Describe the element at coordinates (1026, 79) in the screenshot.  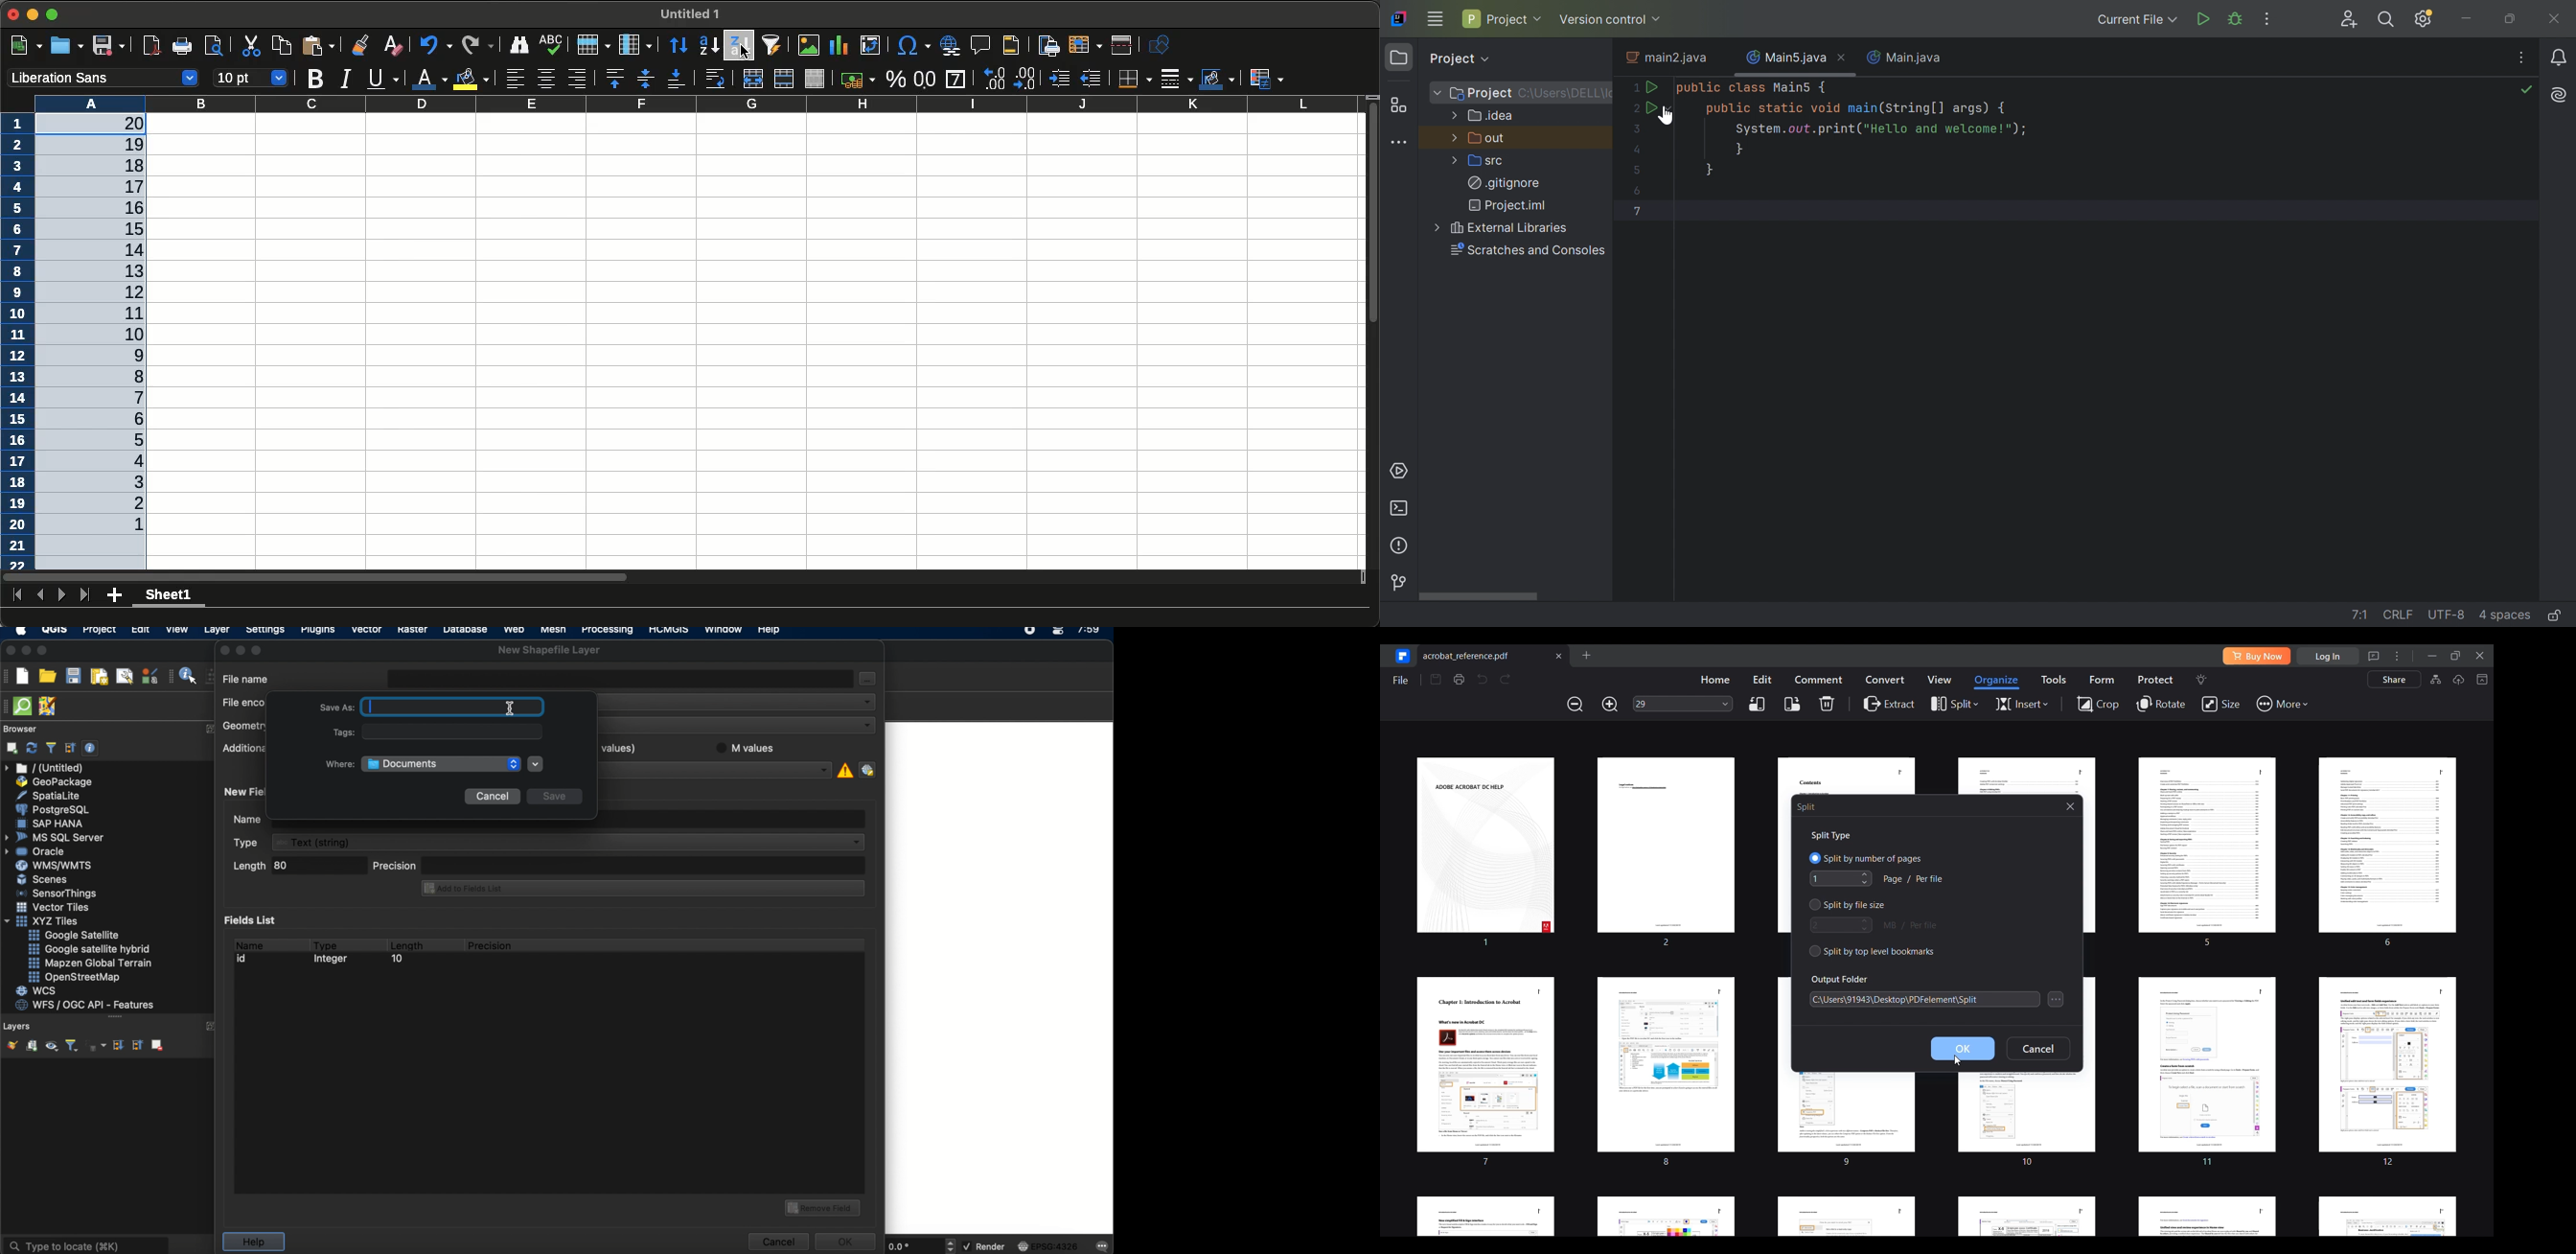
I see `Add decimal place` at that location.